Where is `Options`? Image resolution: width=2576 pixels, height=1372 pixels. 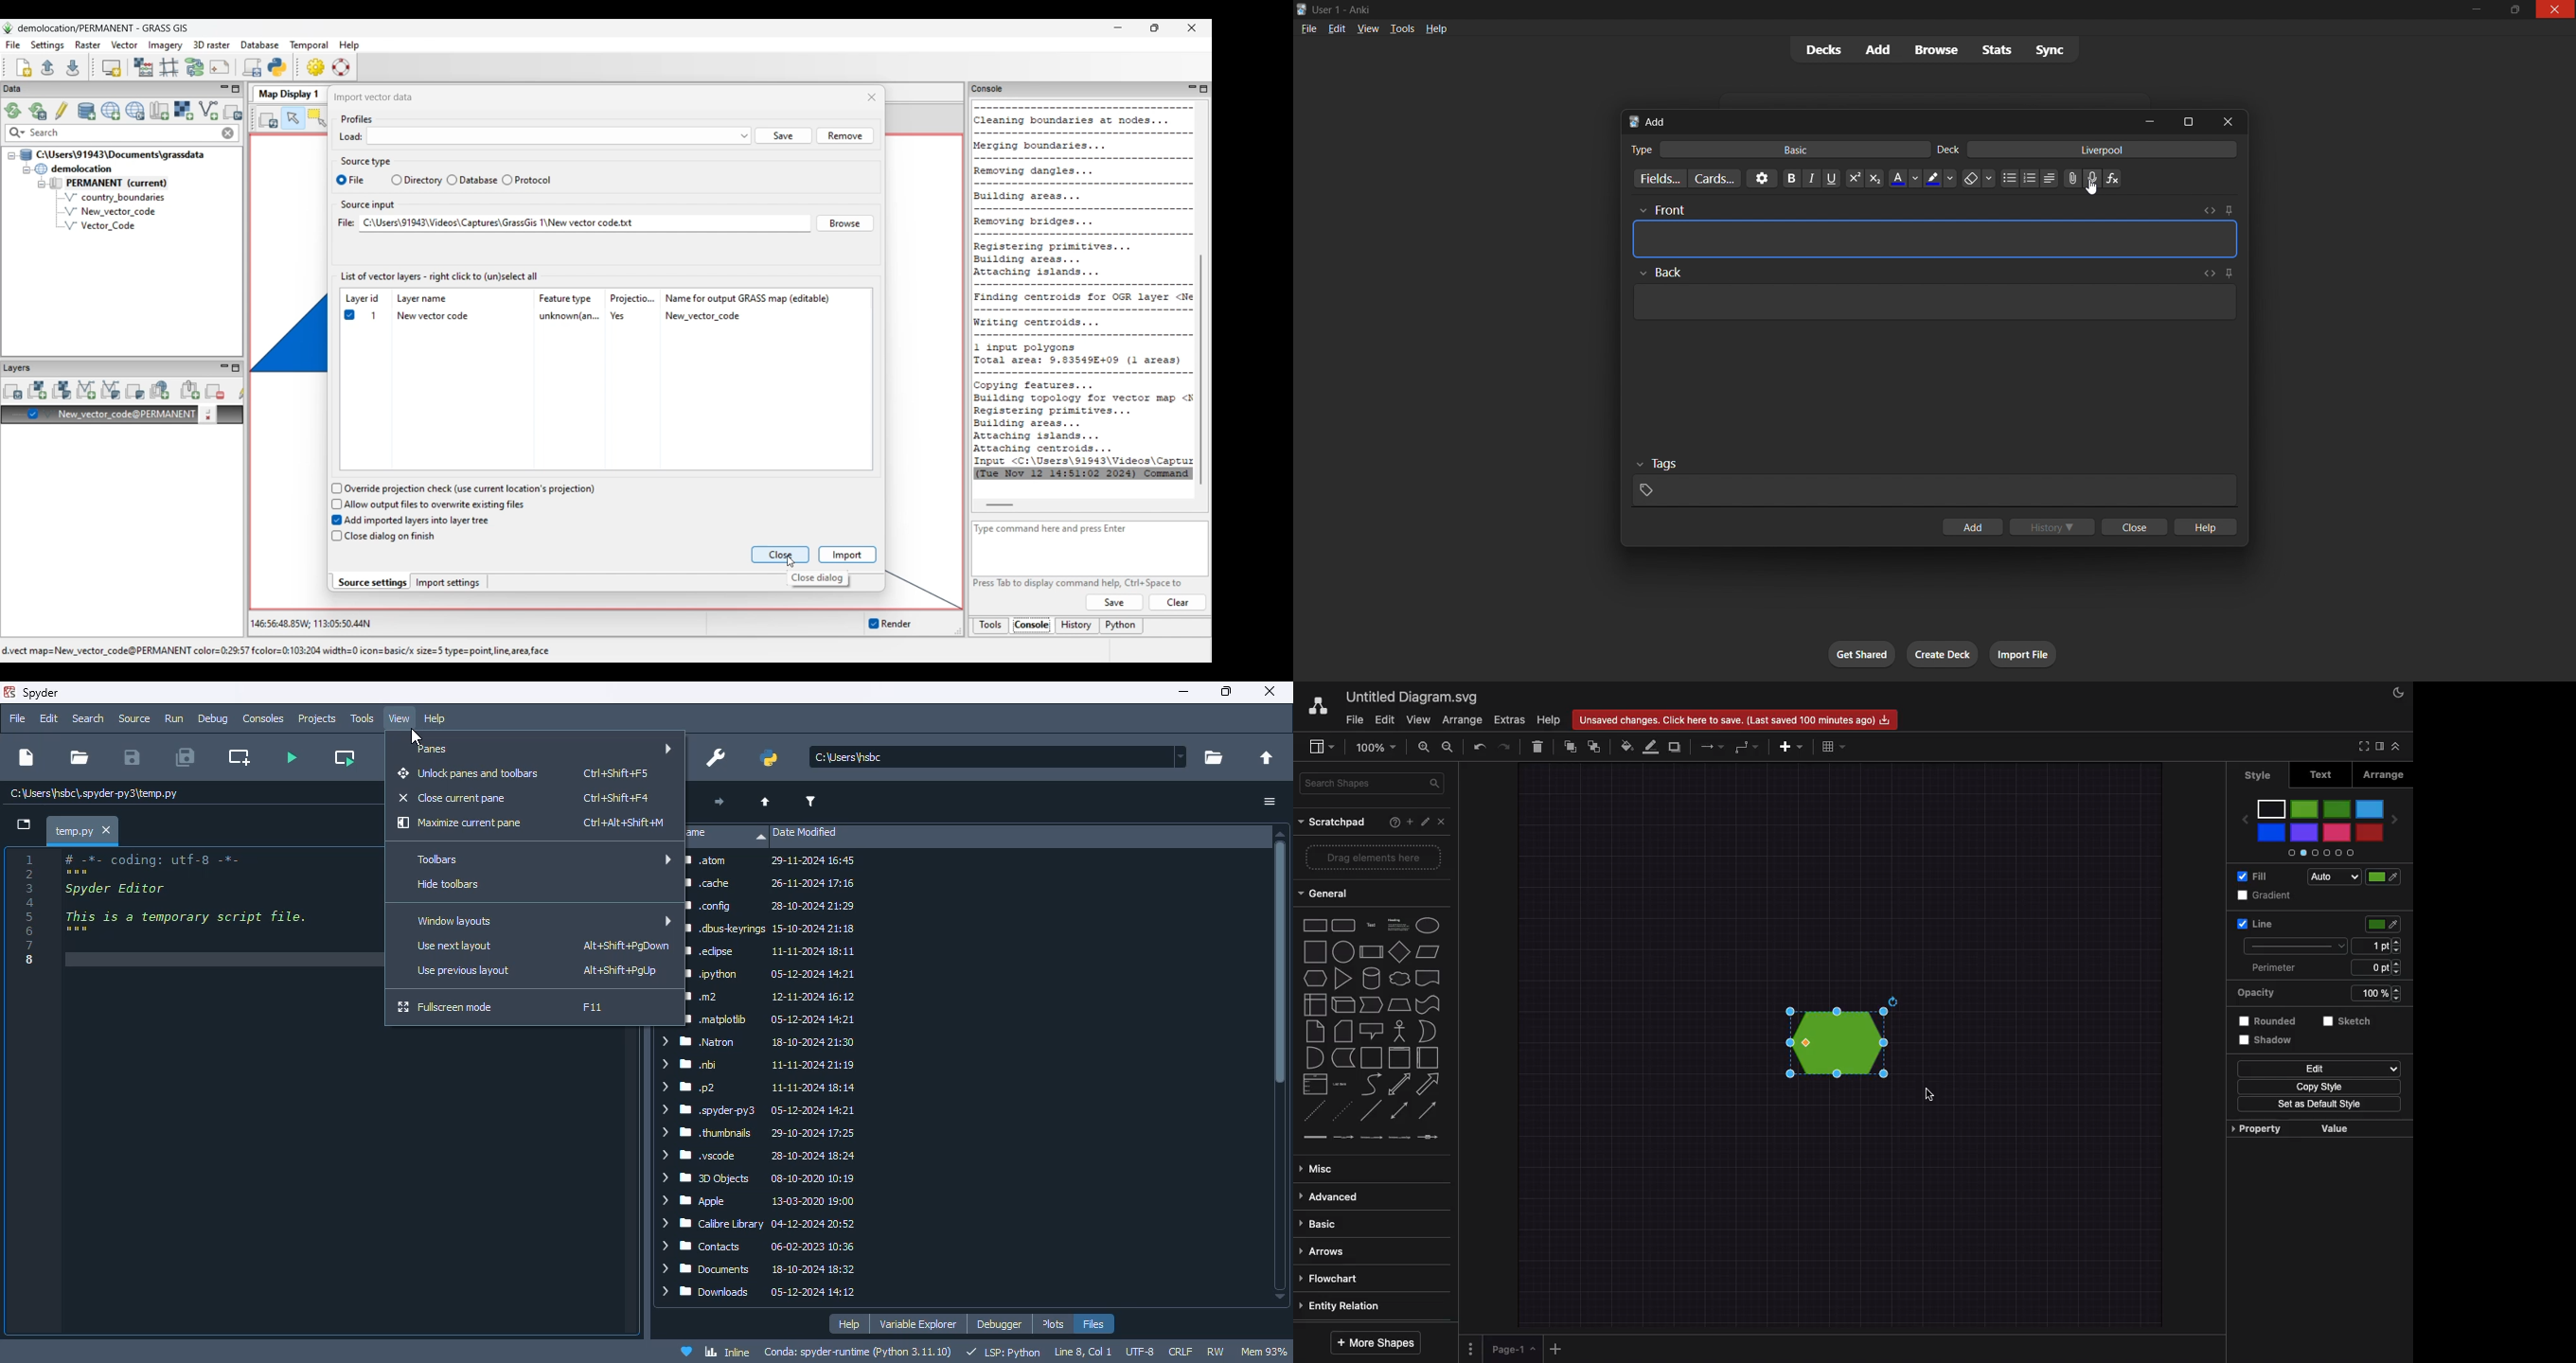 Options is located at coordinates (1471, 1347).